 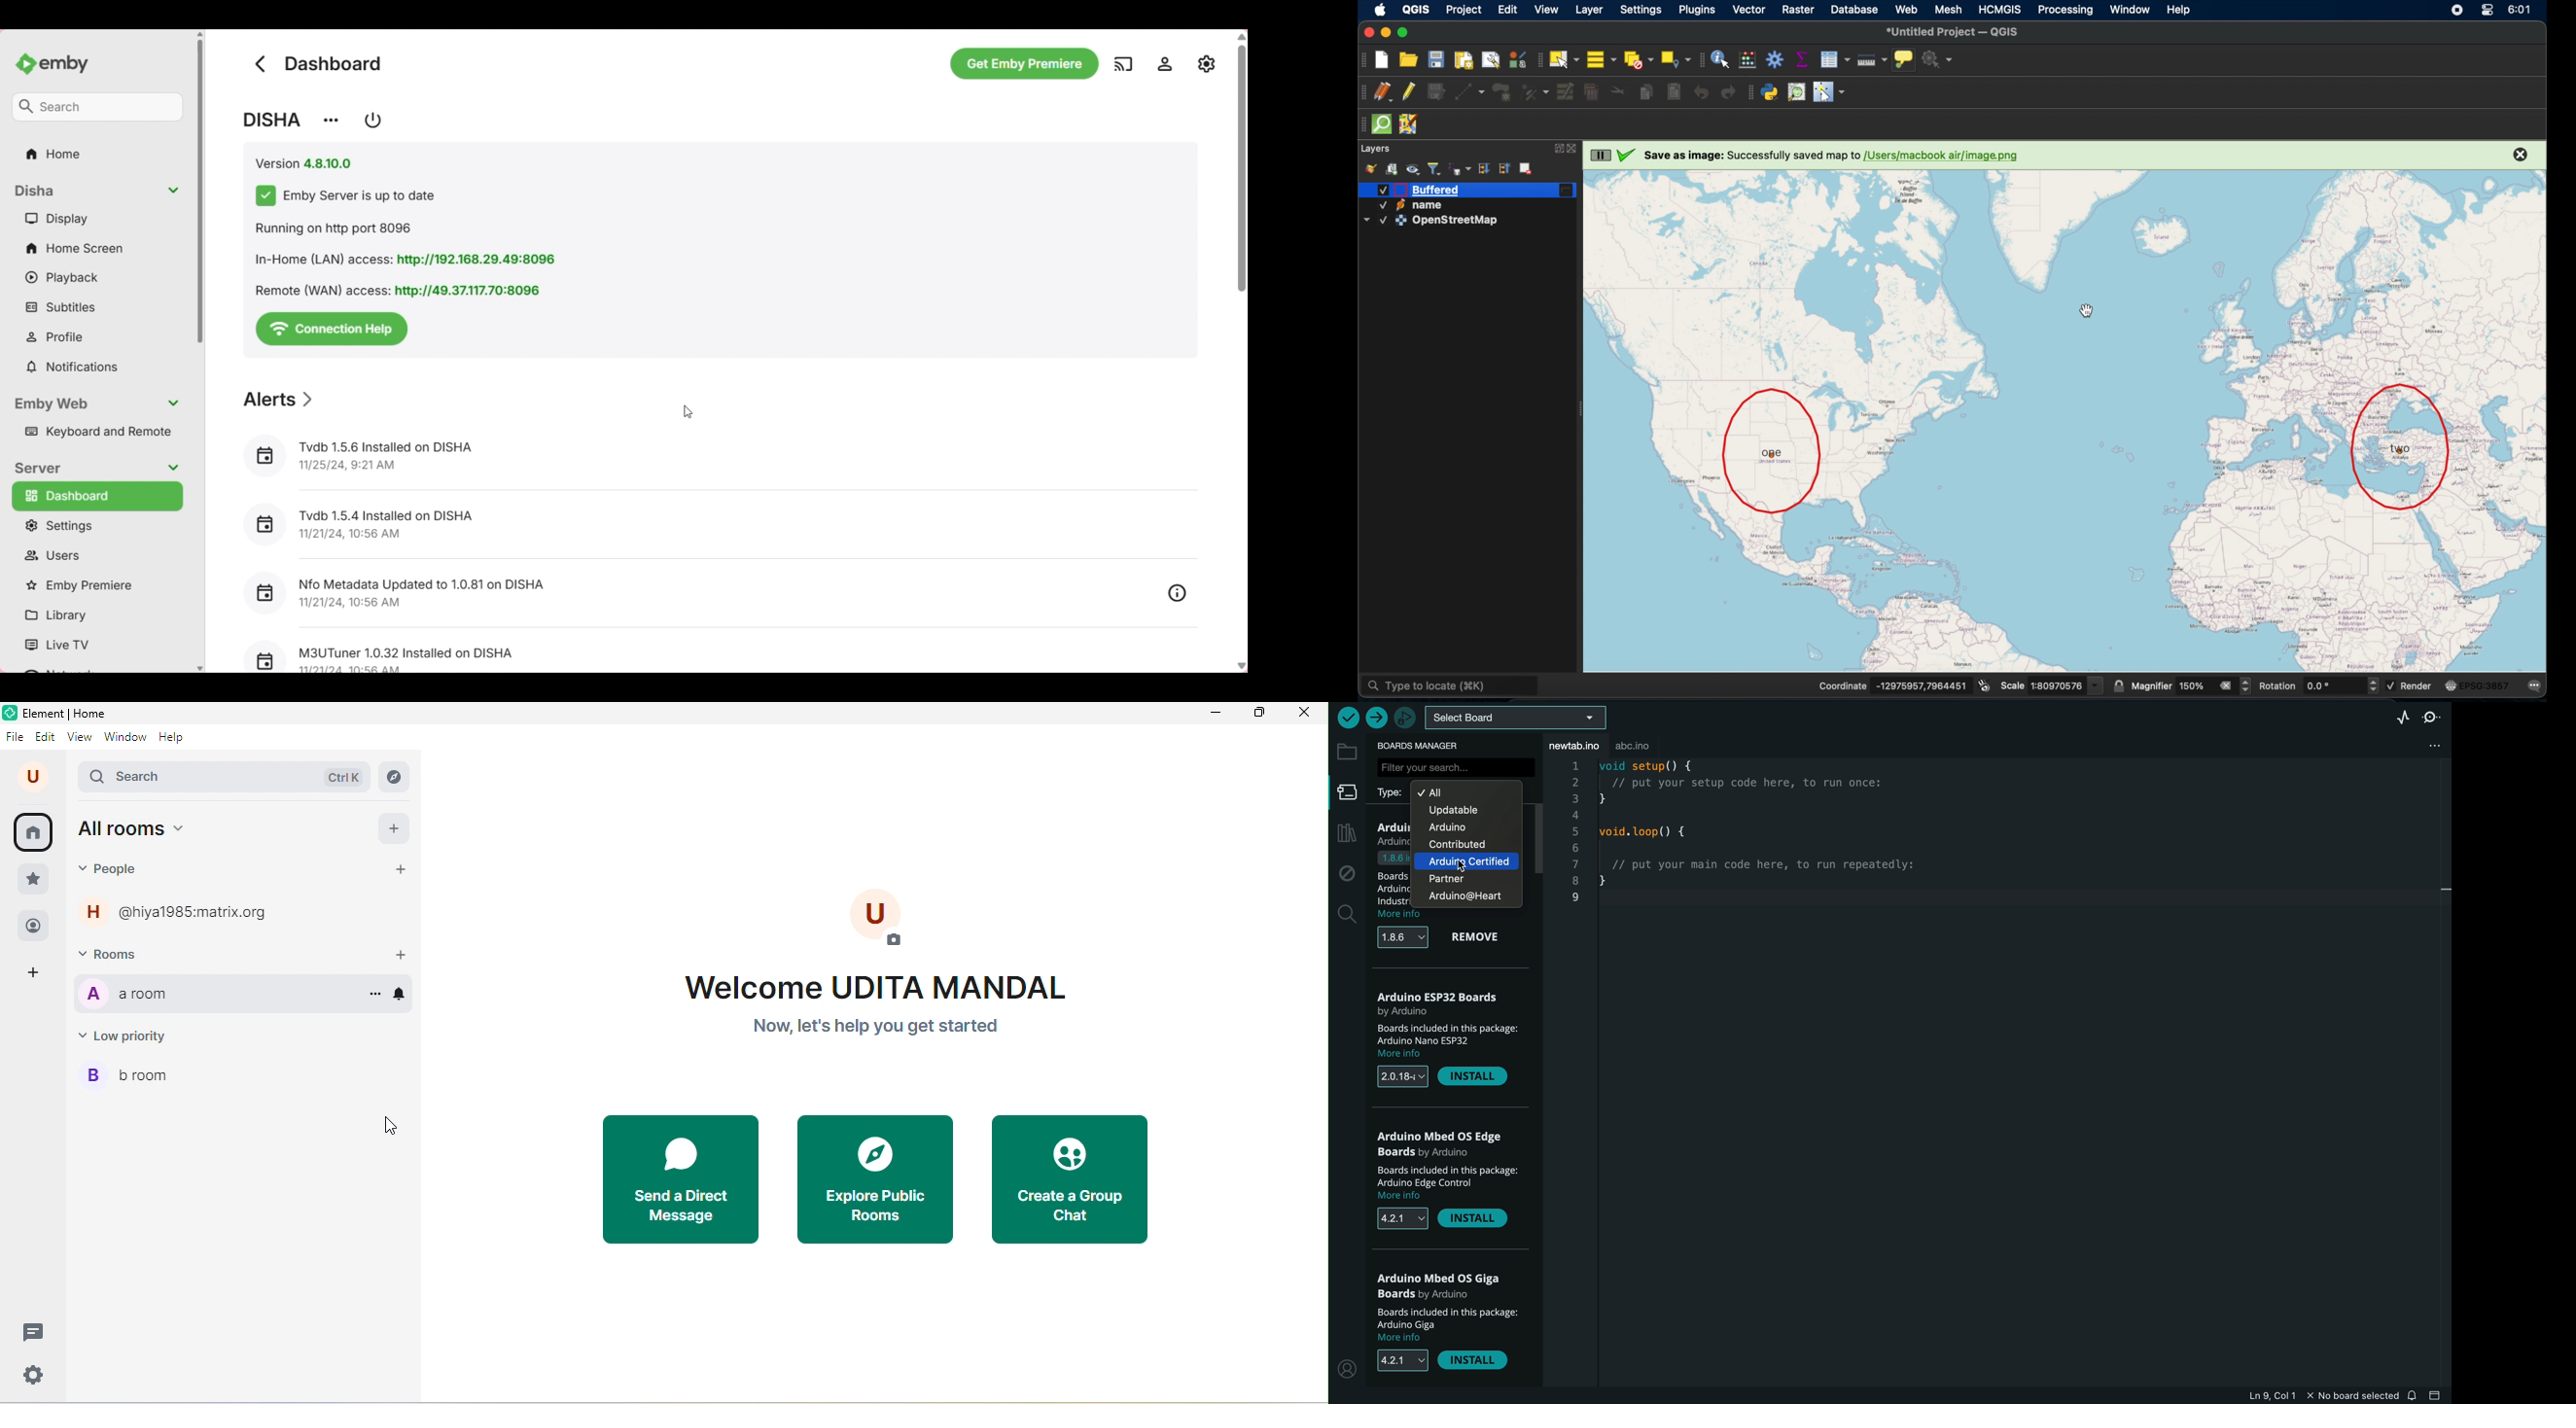 What do you see at coordinates (2277, 686) in the screenshot?
I see `rotation` at bounding box center [2277, 686].